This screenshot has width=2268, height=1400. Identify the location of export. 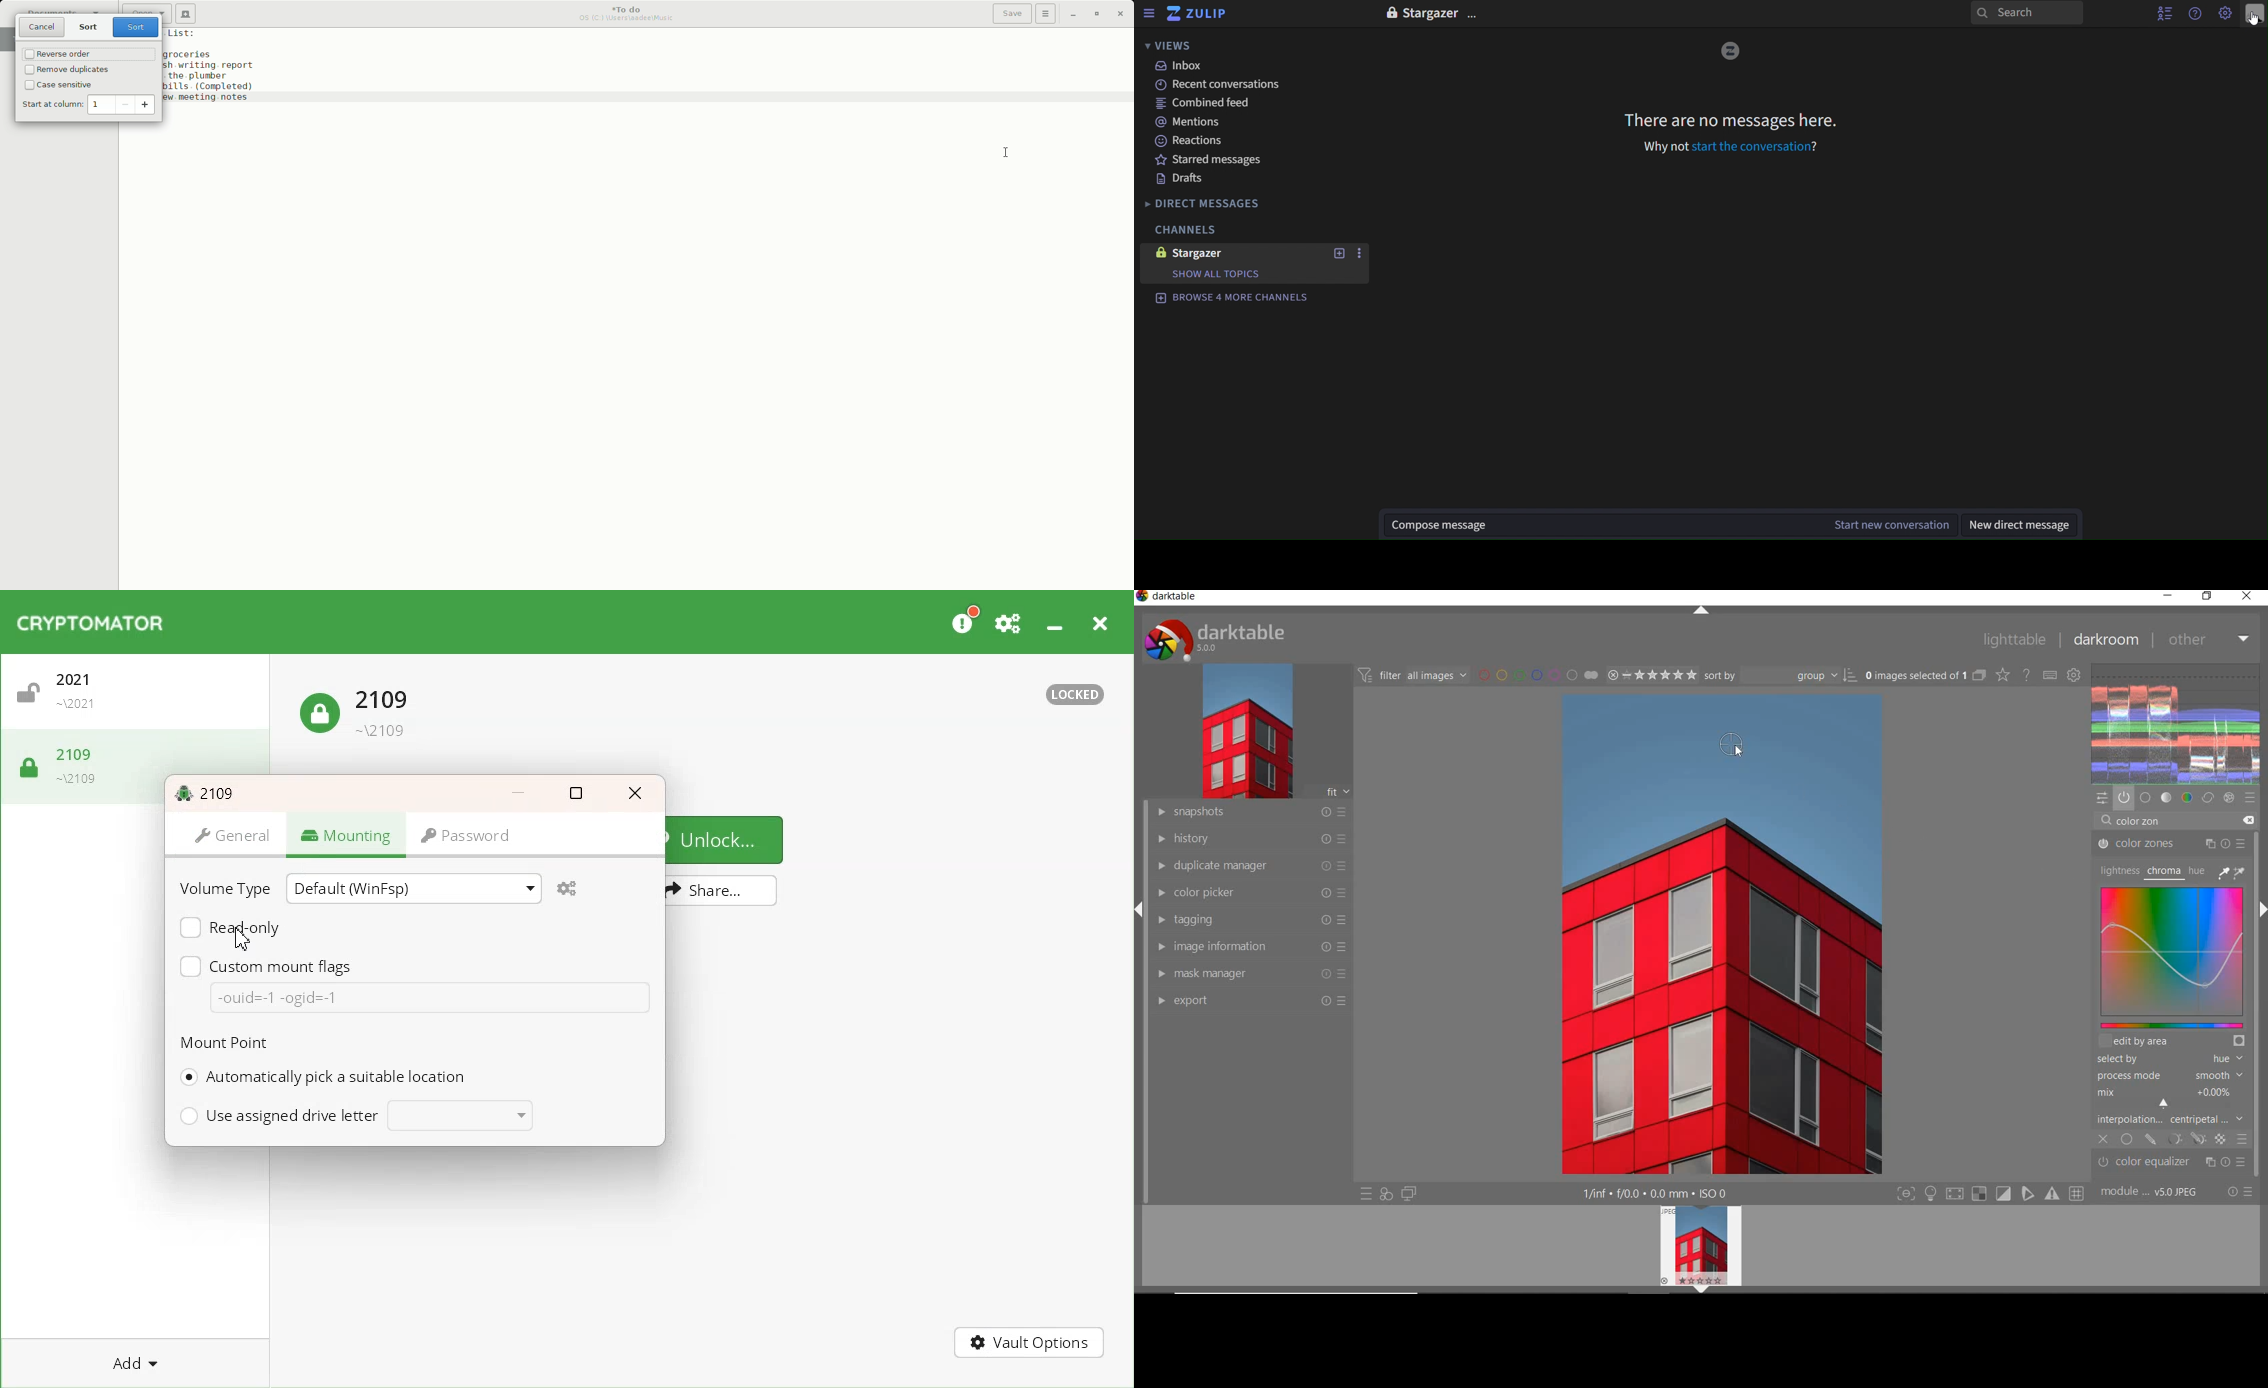
(1252, 1002).